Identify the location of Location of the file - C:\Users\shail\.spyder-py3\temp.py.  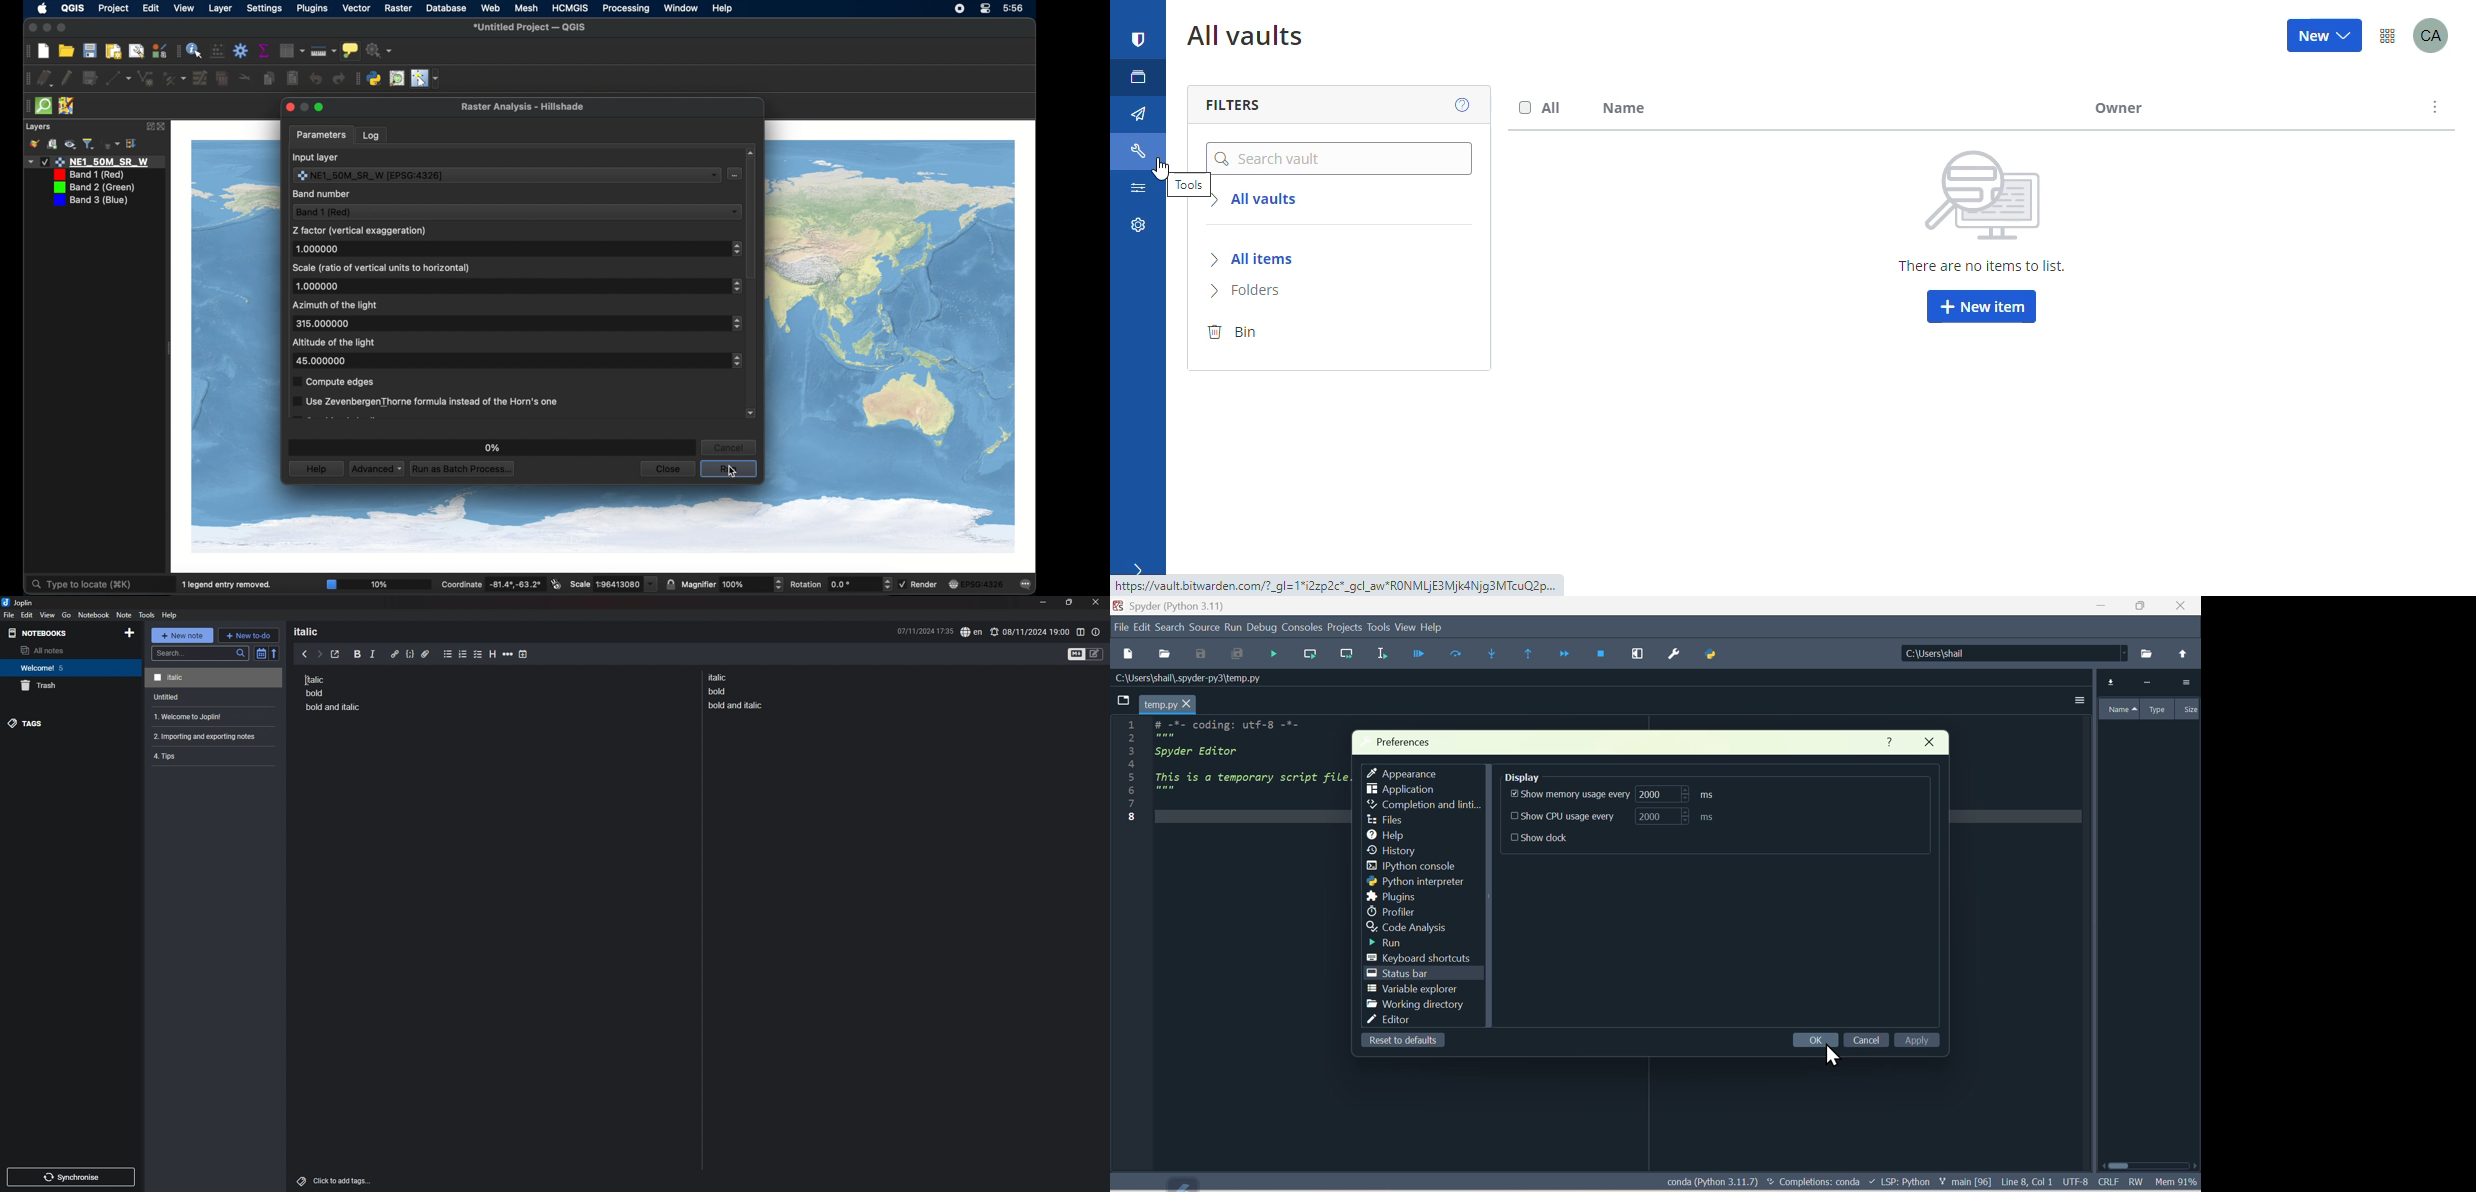
(1205, 678).